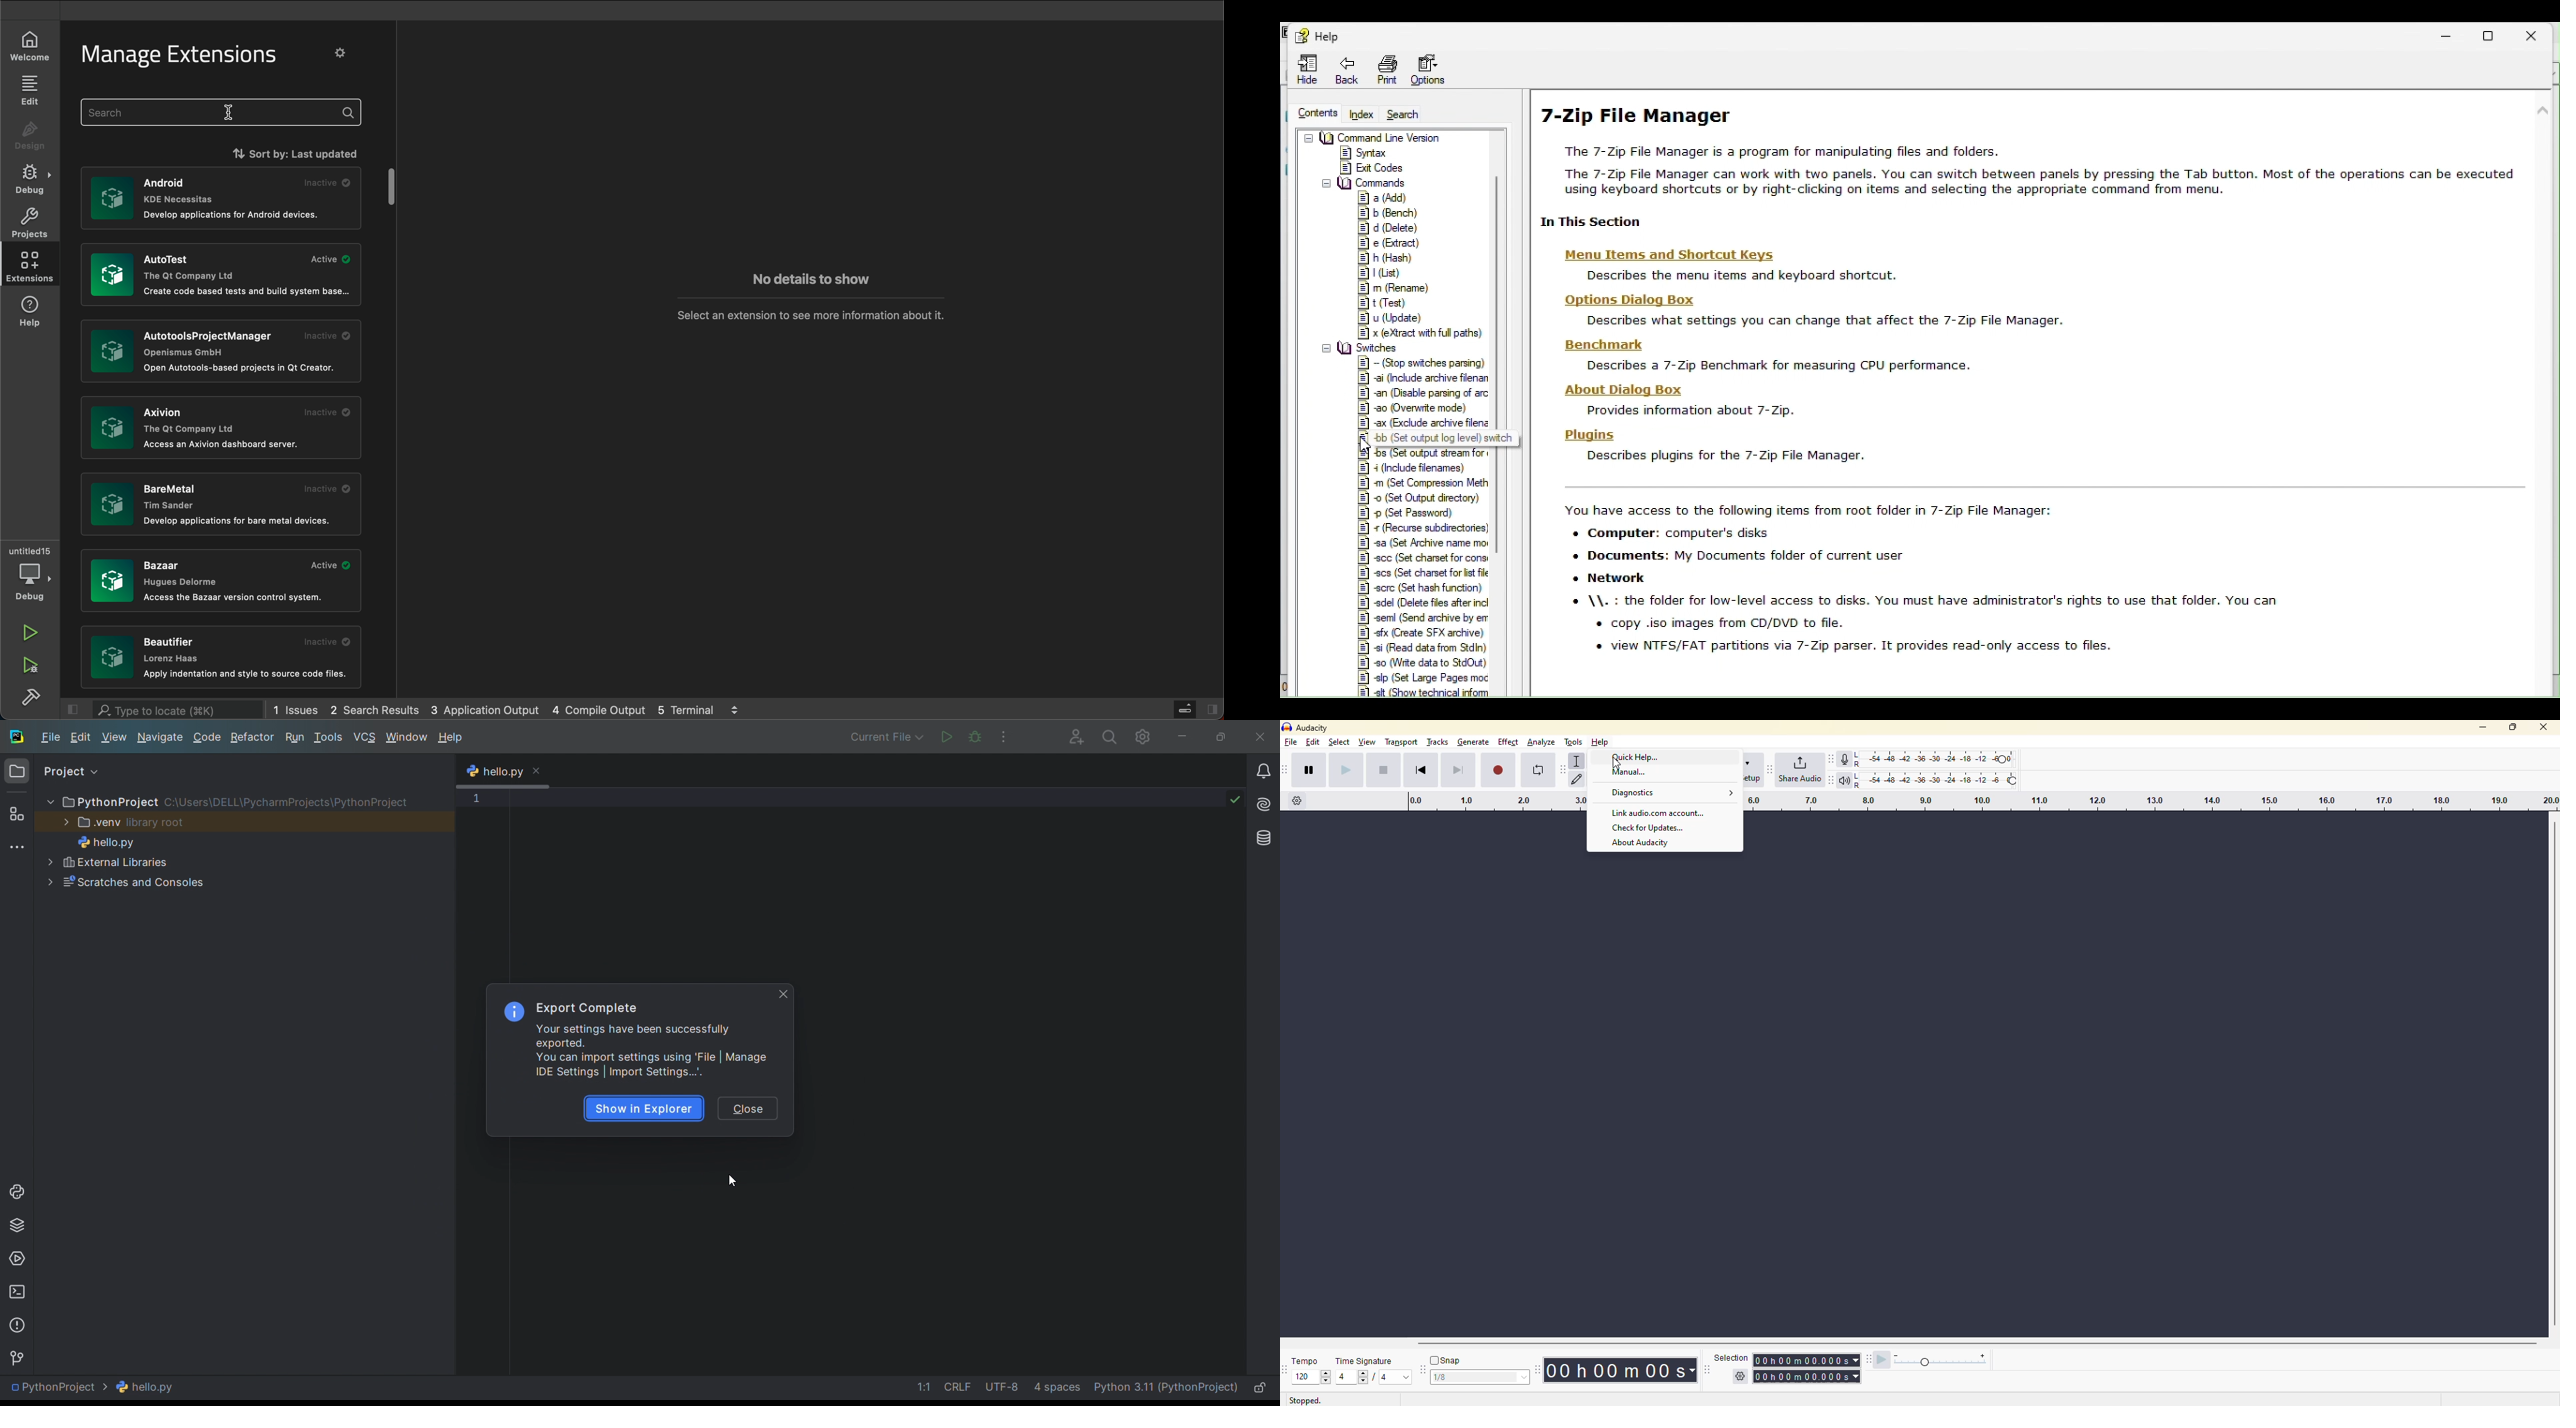 The width and height of the screenshot is (2576, 1428). What do you see at coordinates (1427, 483) in the screenshot?
I see `EF] m (Set Compression Meth |` at bounding box center [1427, 483].